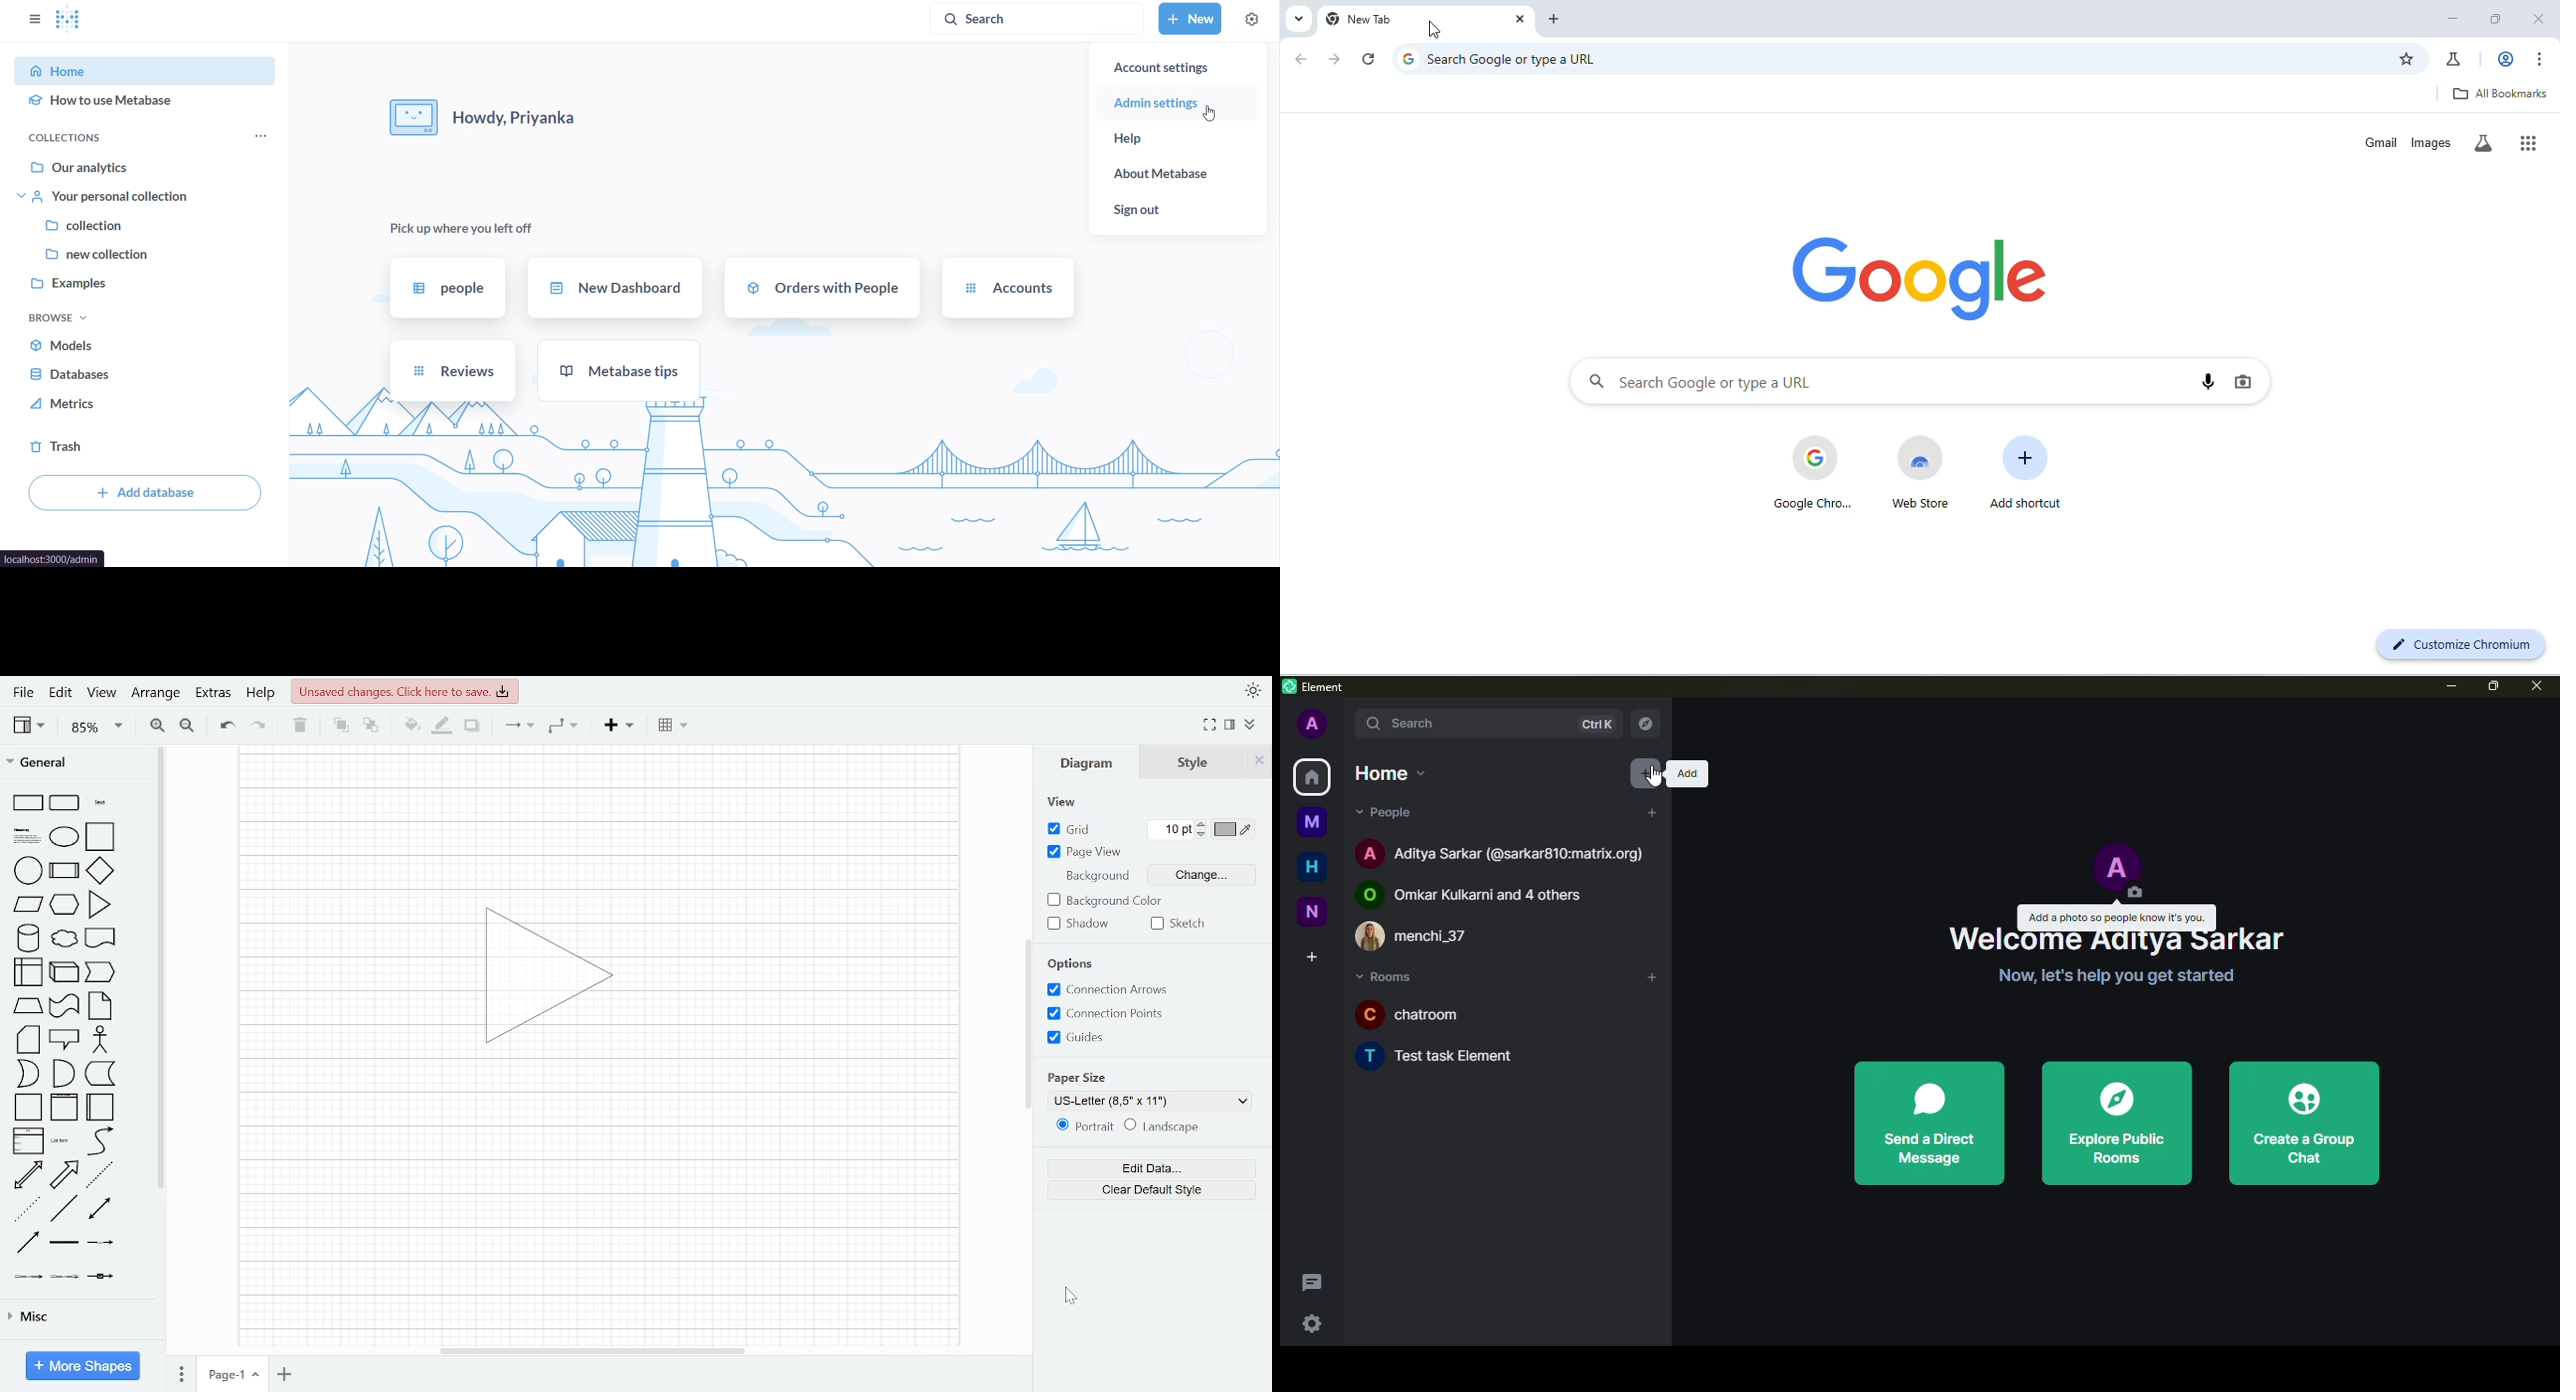 The width and height of the screenshot is (2576, 1400). Describe the element at coordinates (1312, 776) in the screenshot. I see `home` at that location.